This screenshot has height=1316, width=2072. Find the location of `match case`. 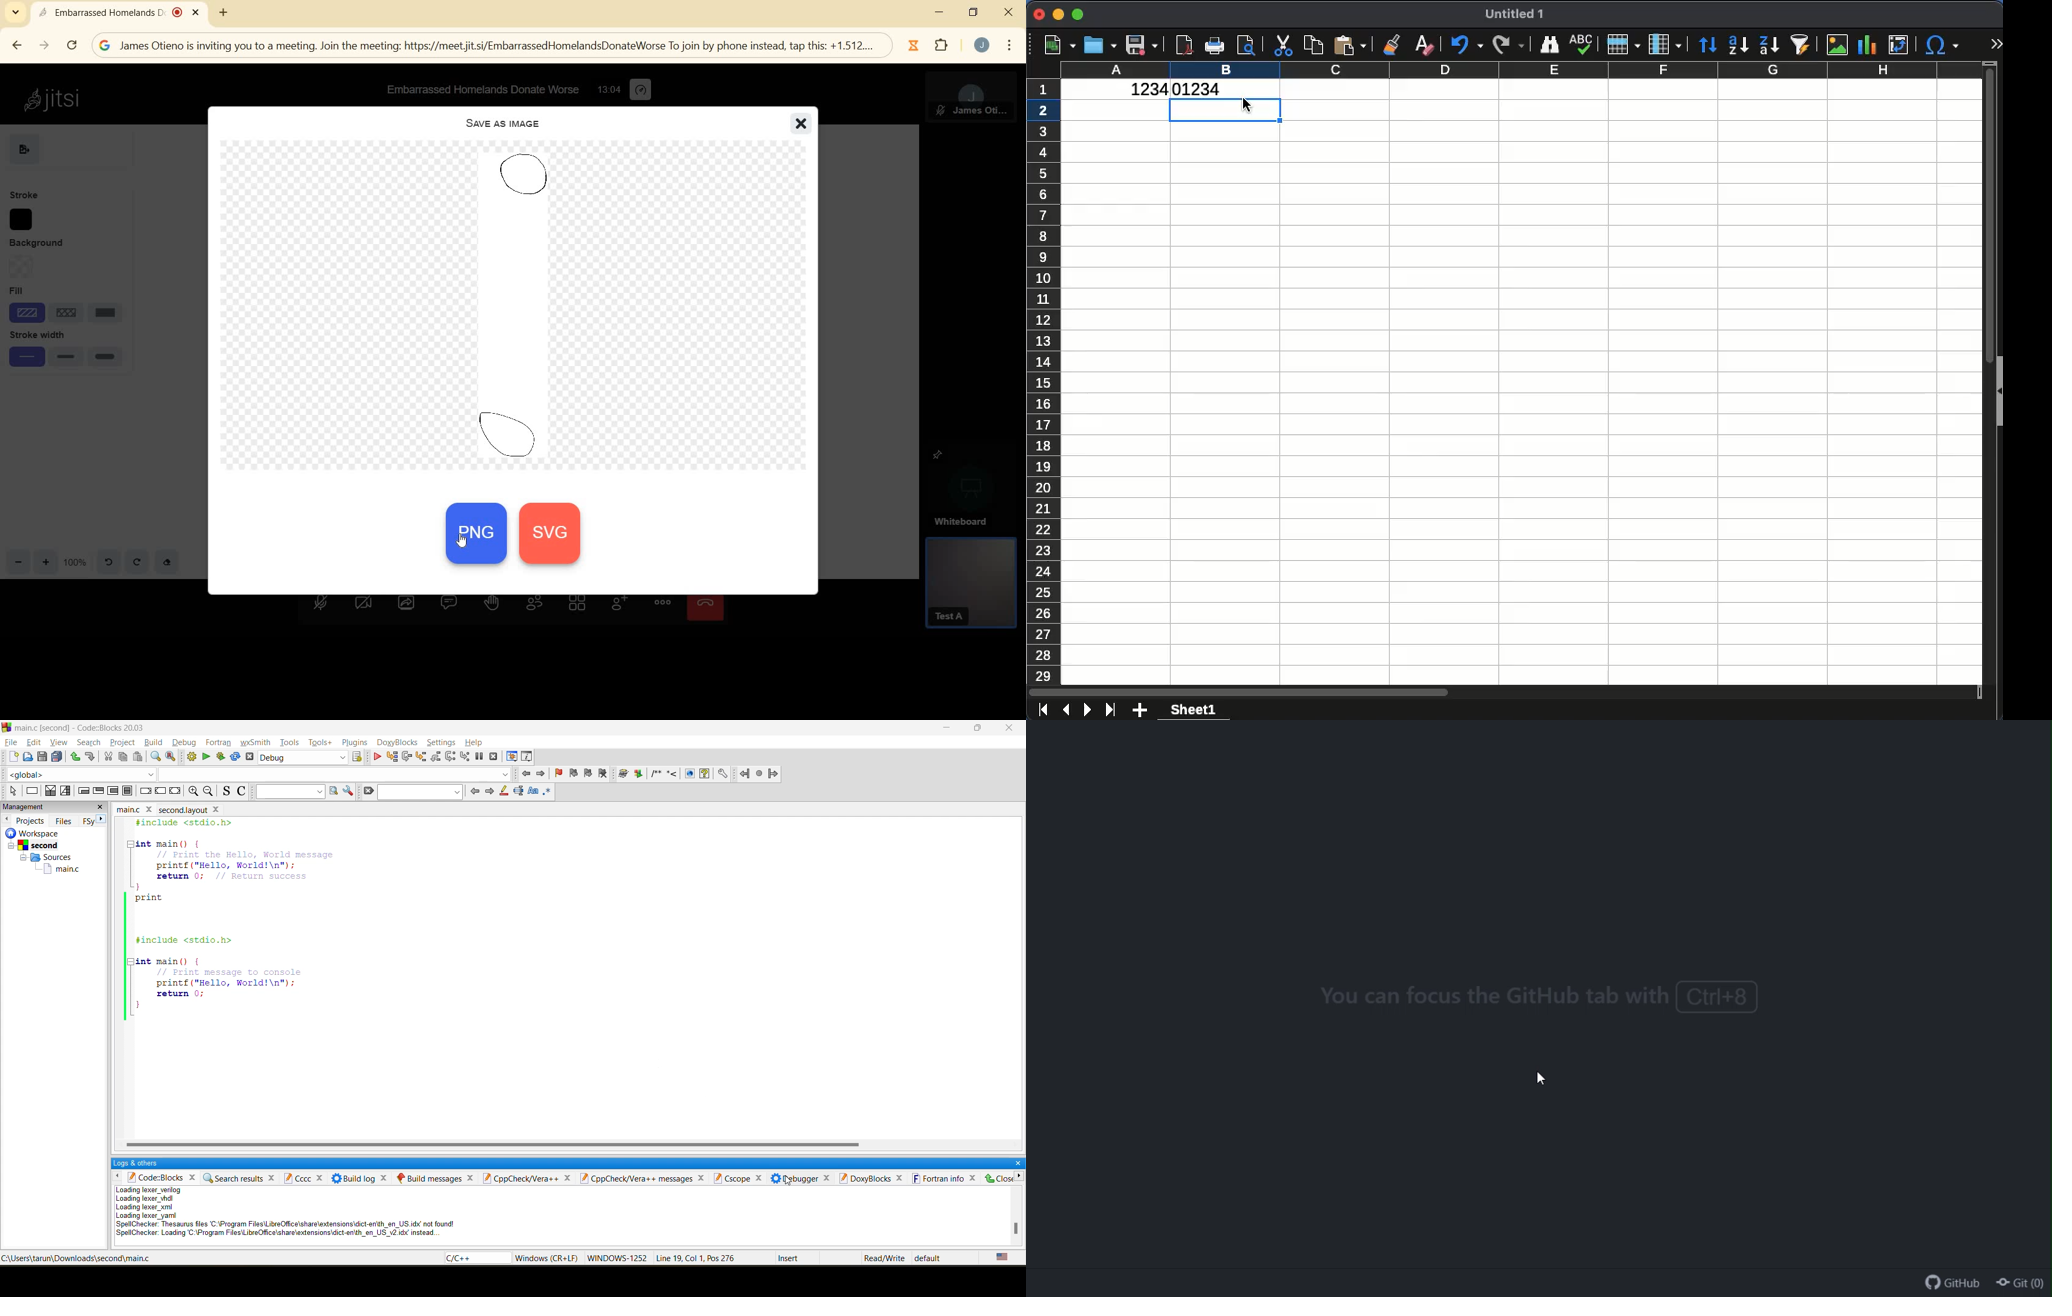

match case is located at coordinates (533, 793).